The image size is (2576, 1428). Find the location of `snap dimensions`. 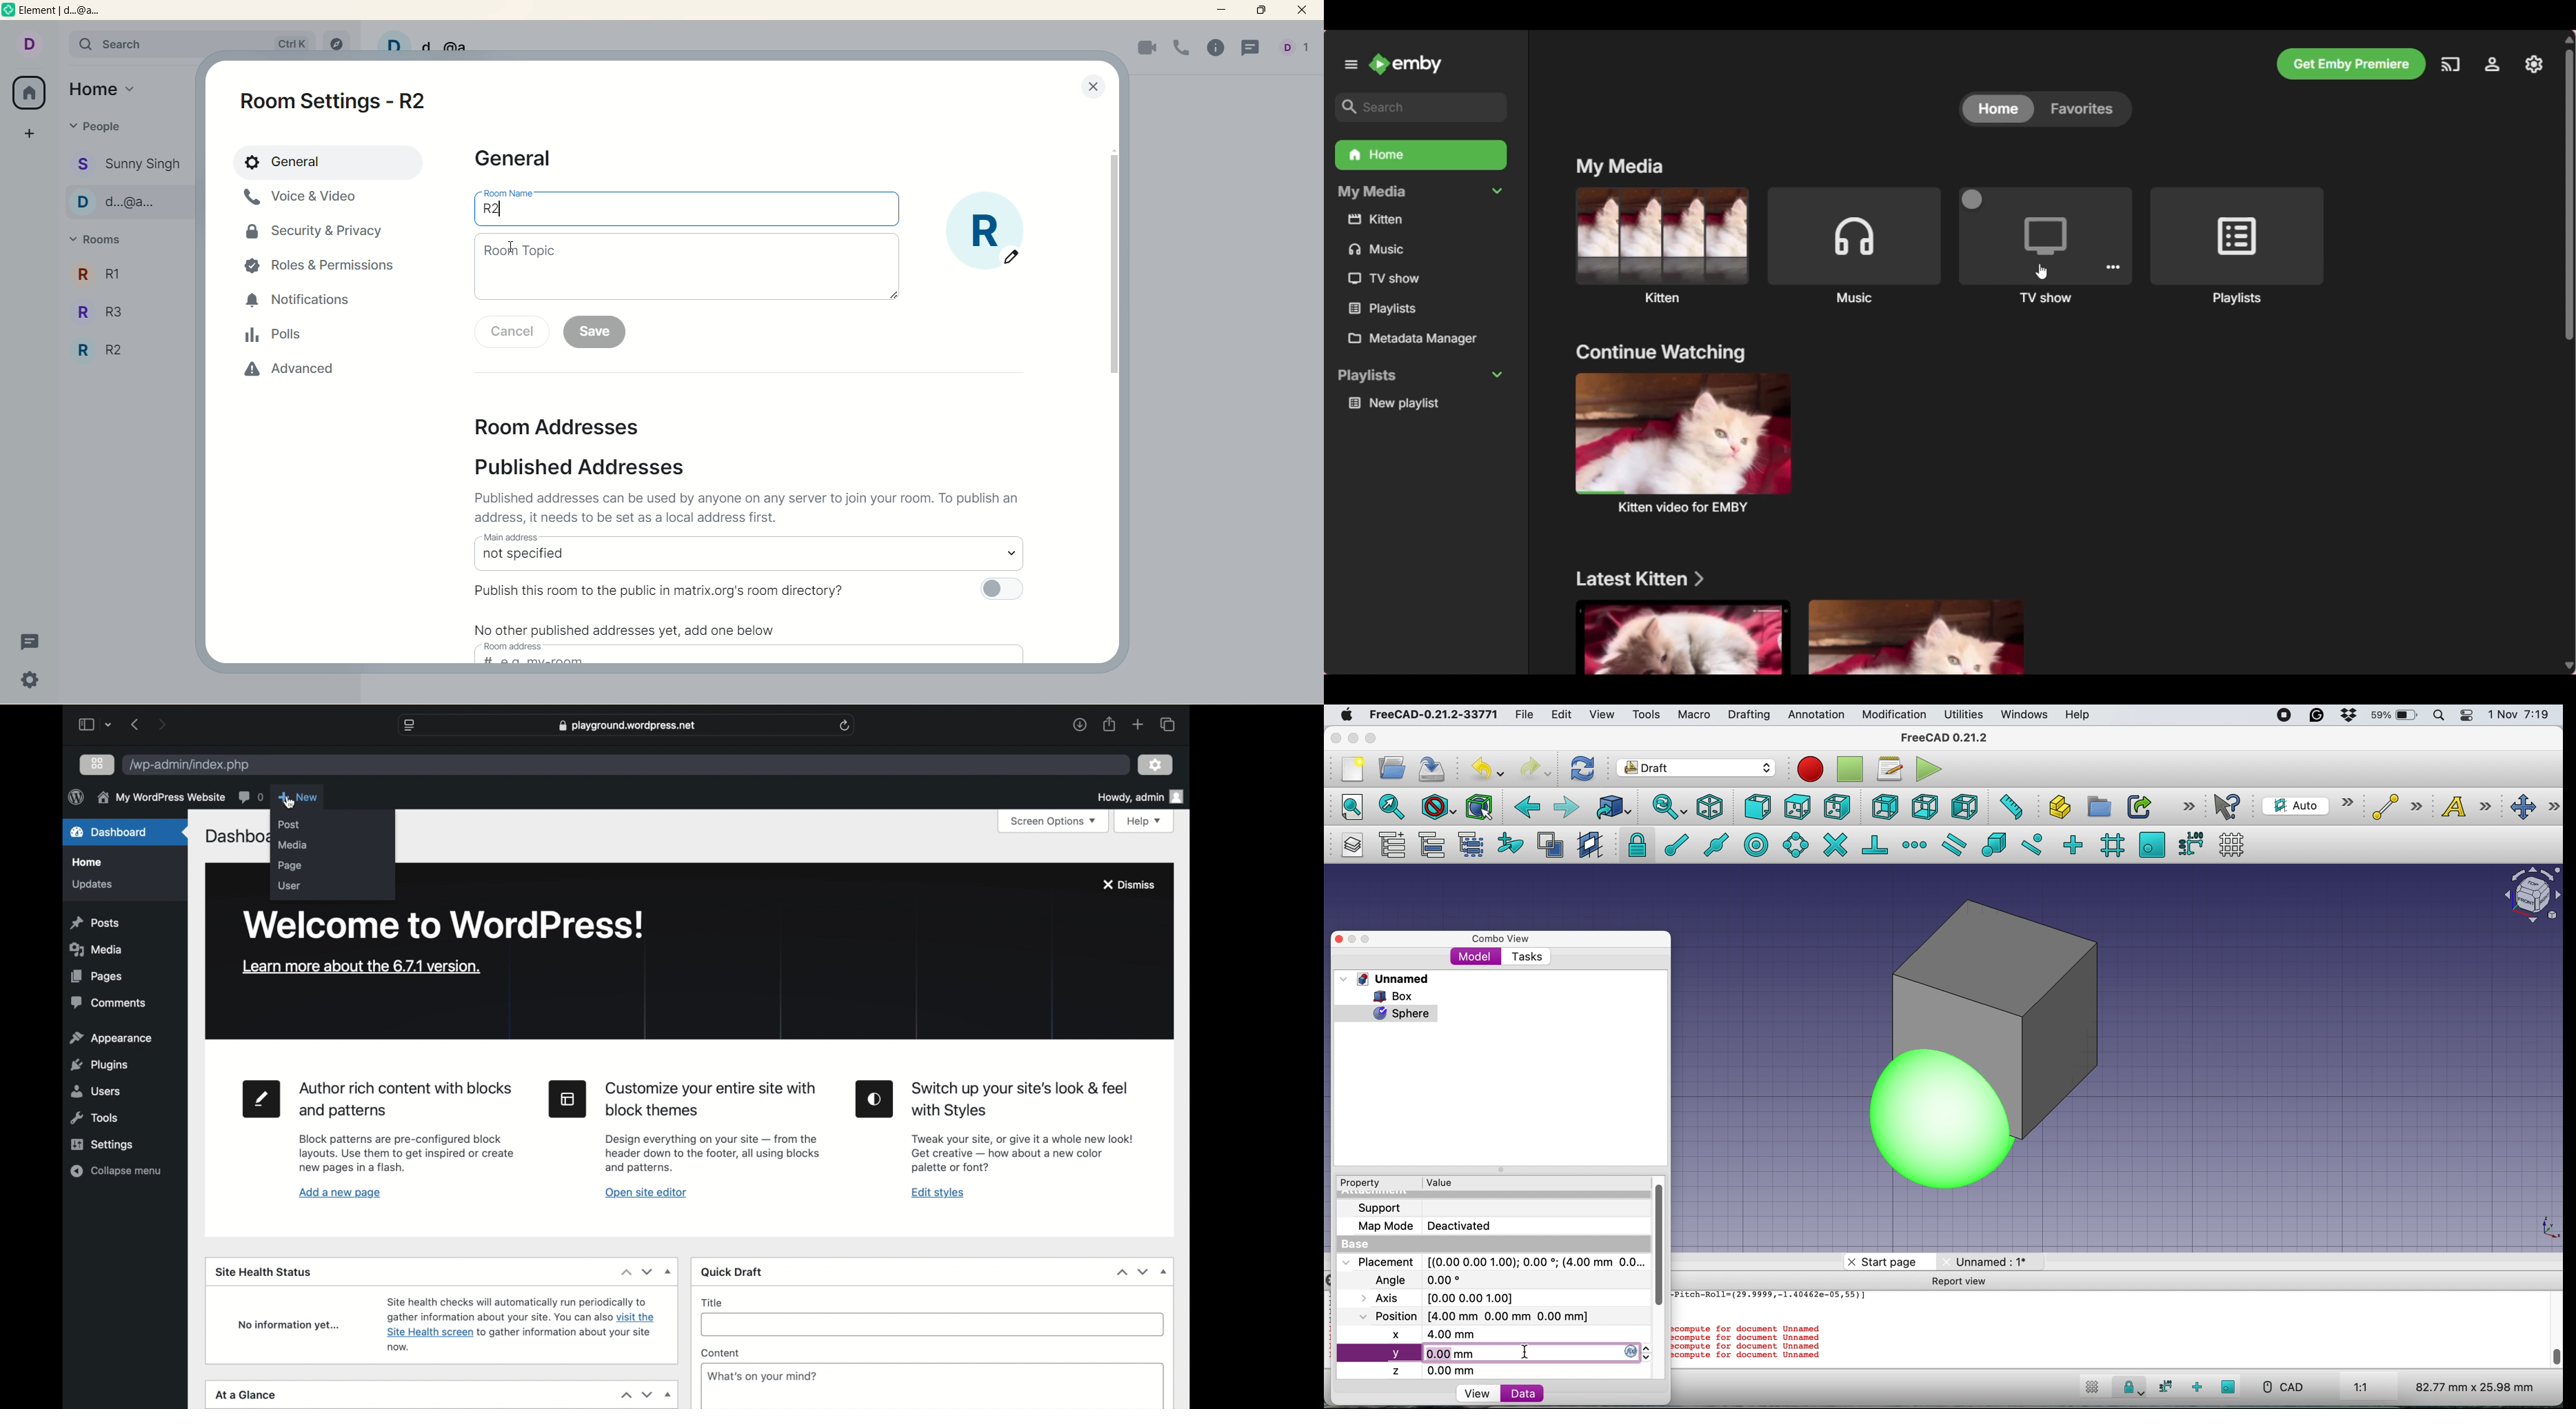

snap dimensions is located at coordinates (2163, 1387).